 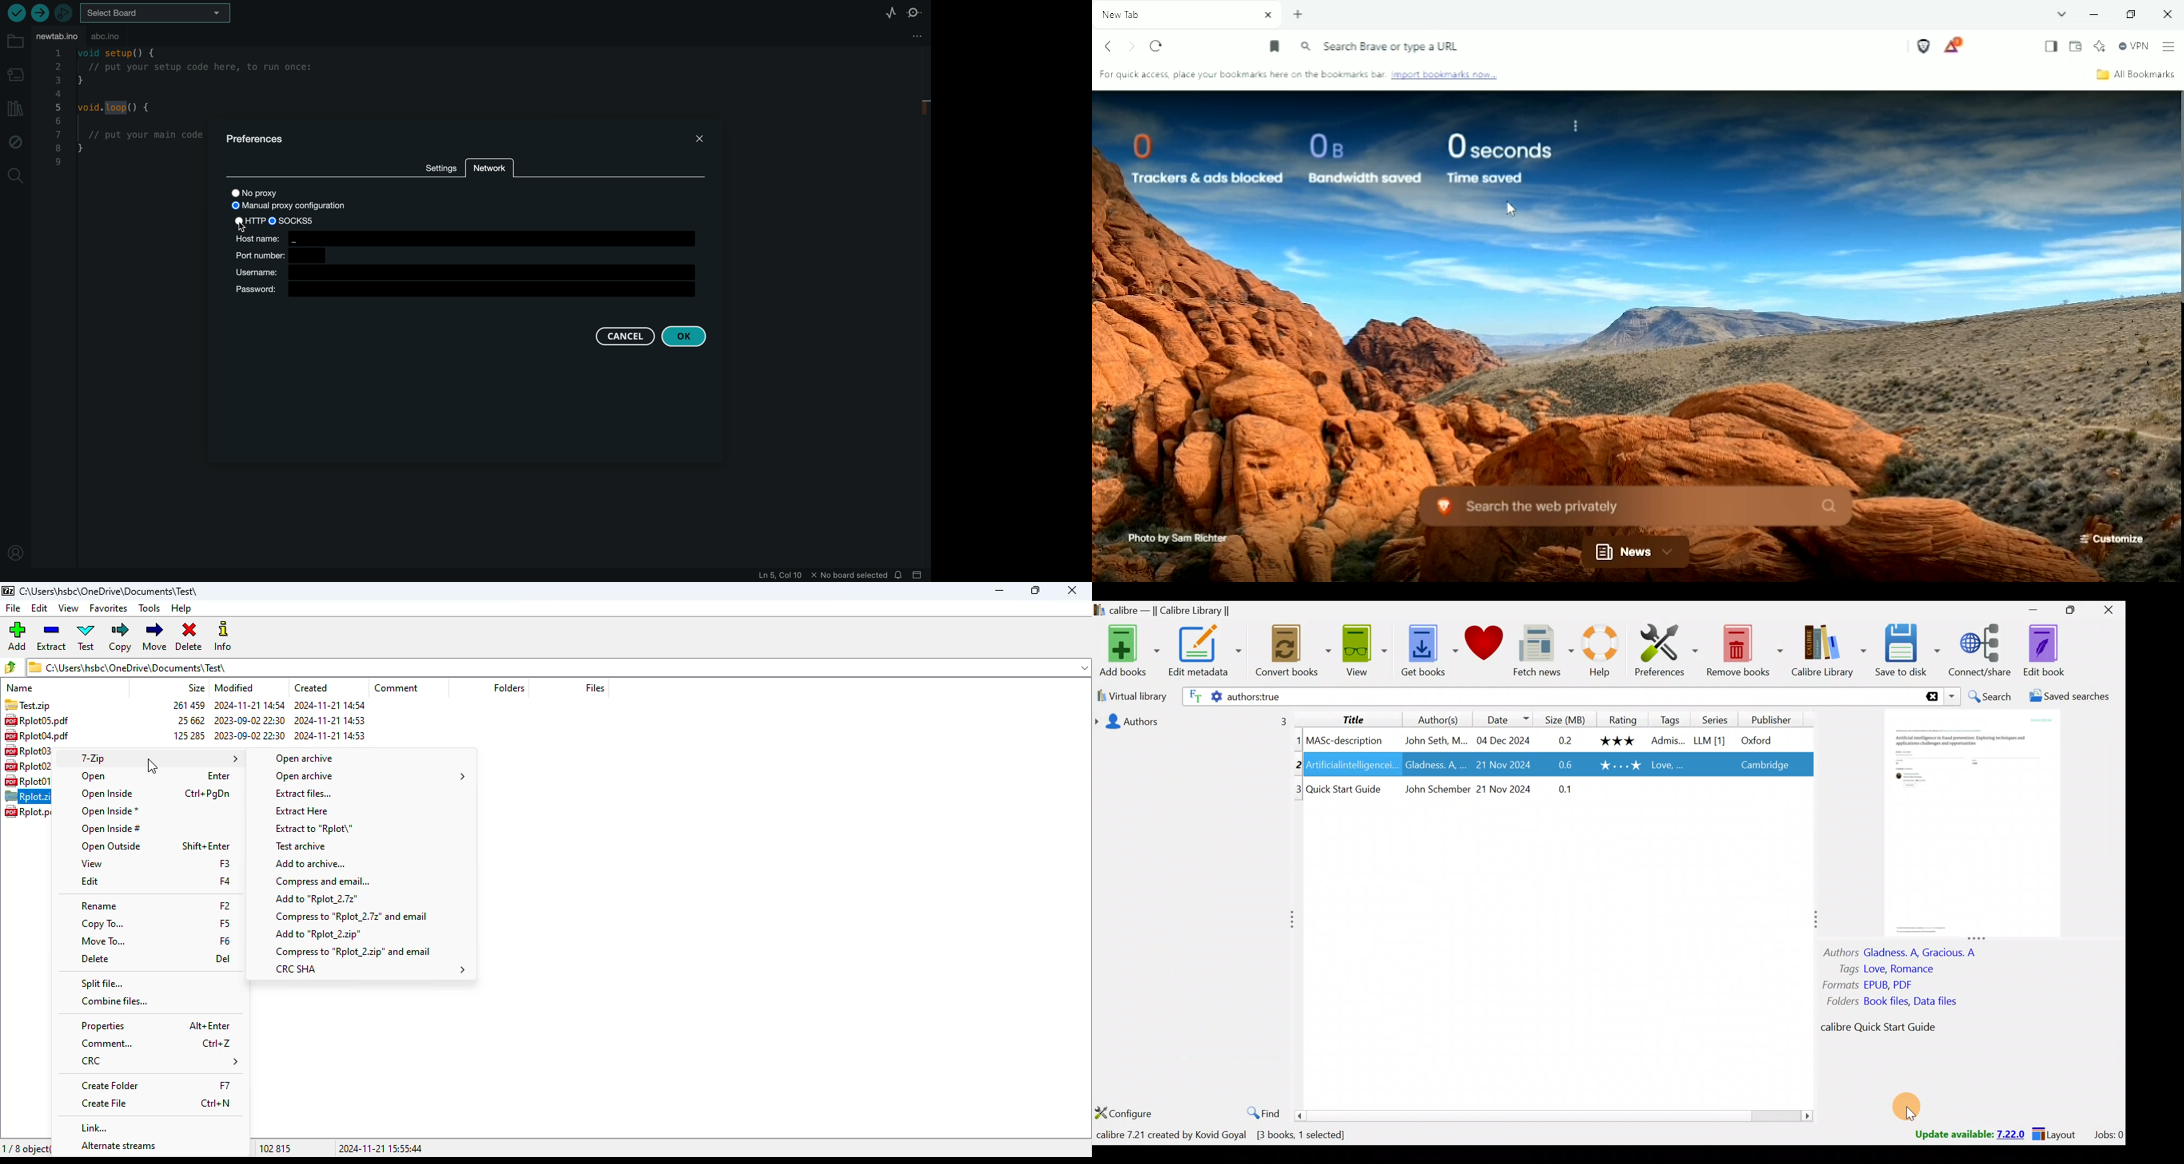 I want to click on Rplot01.pdf, so click(x=36, y=781).